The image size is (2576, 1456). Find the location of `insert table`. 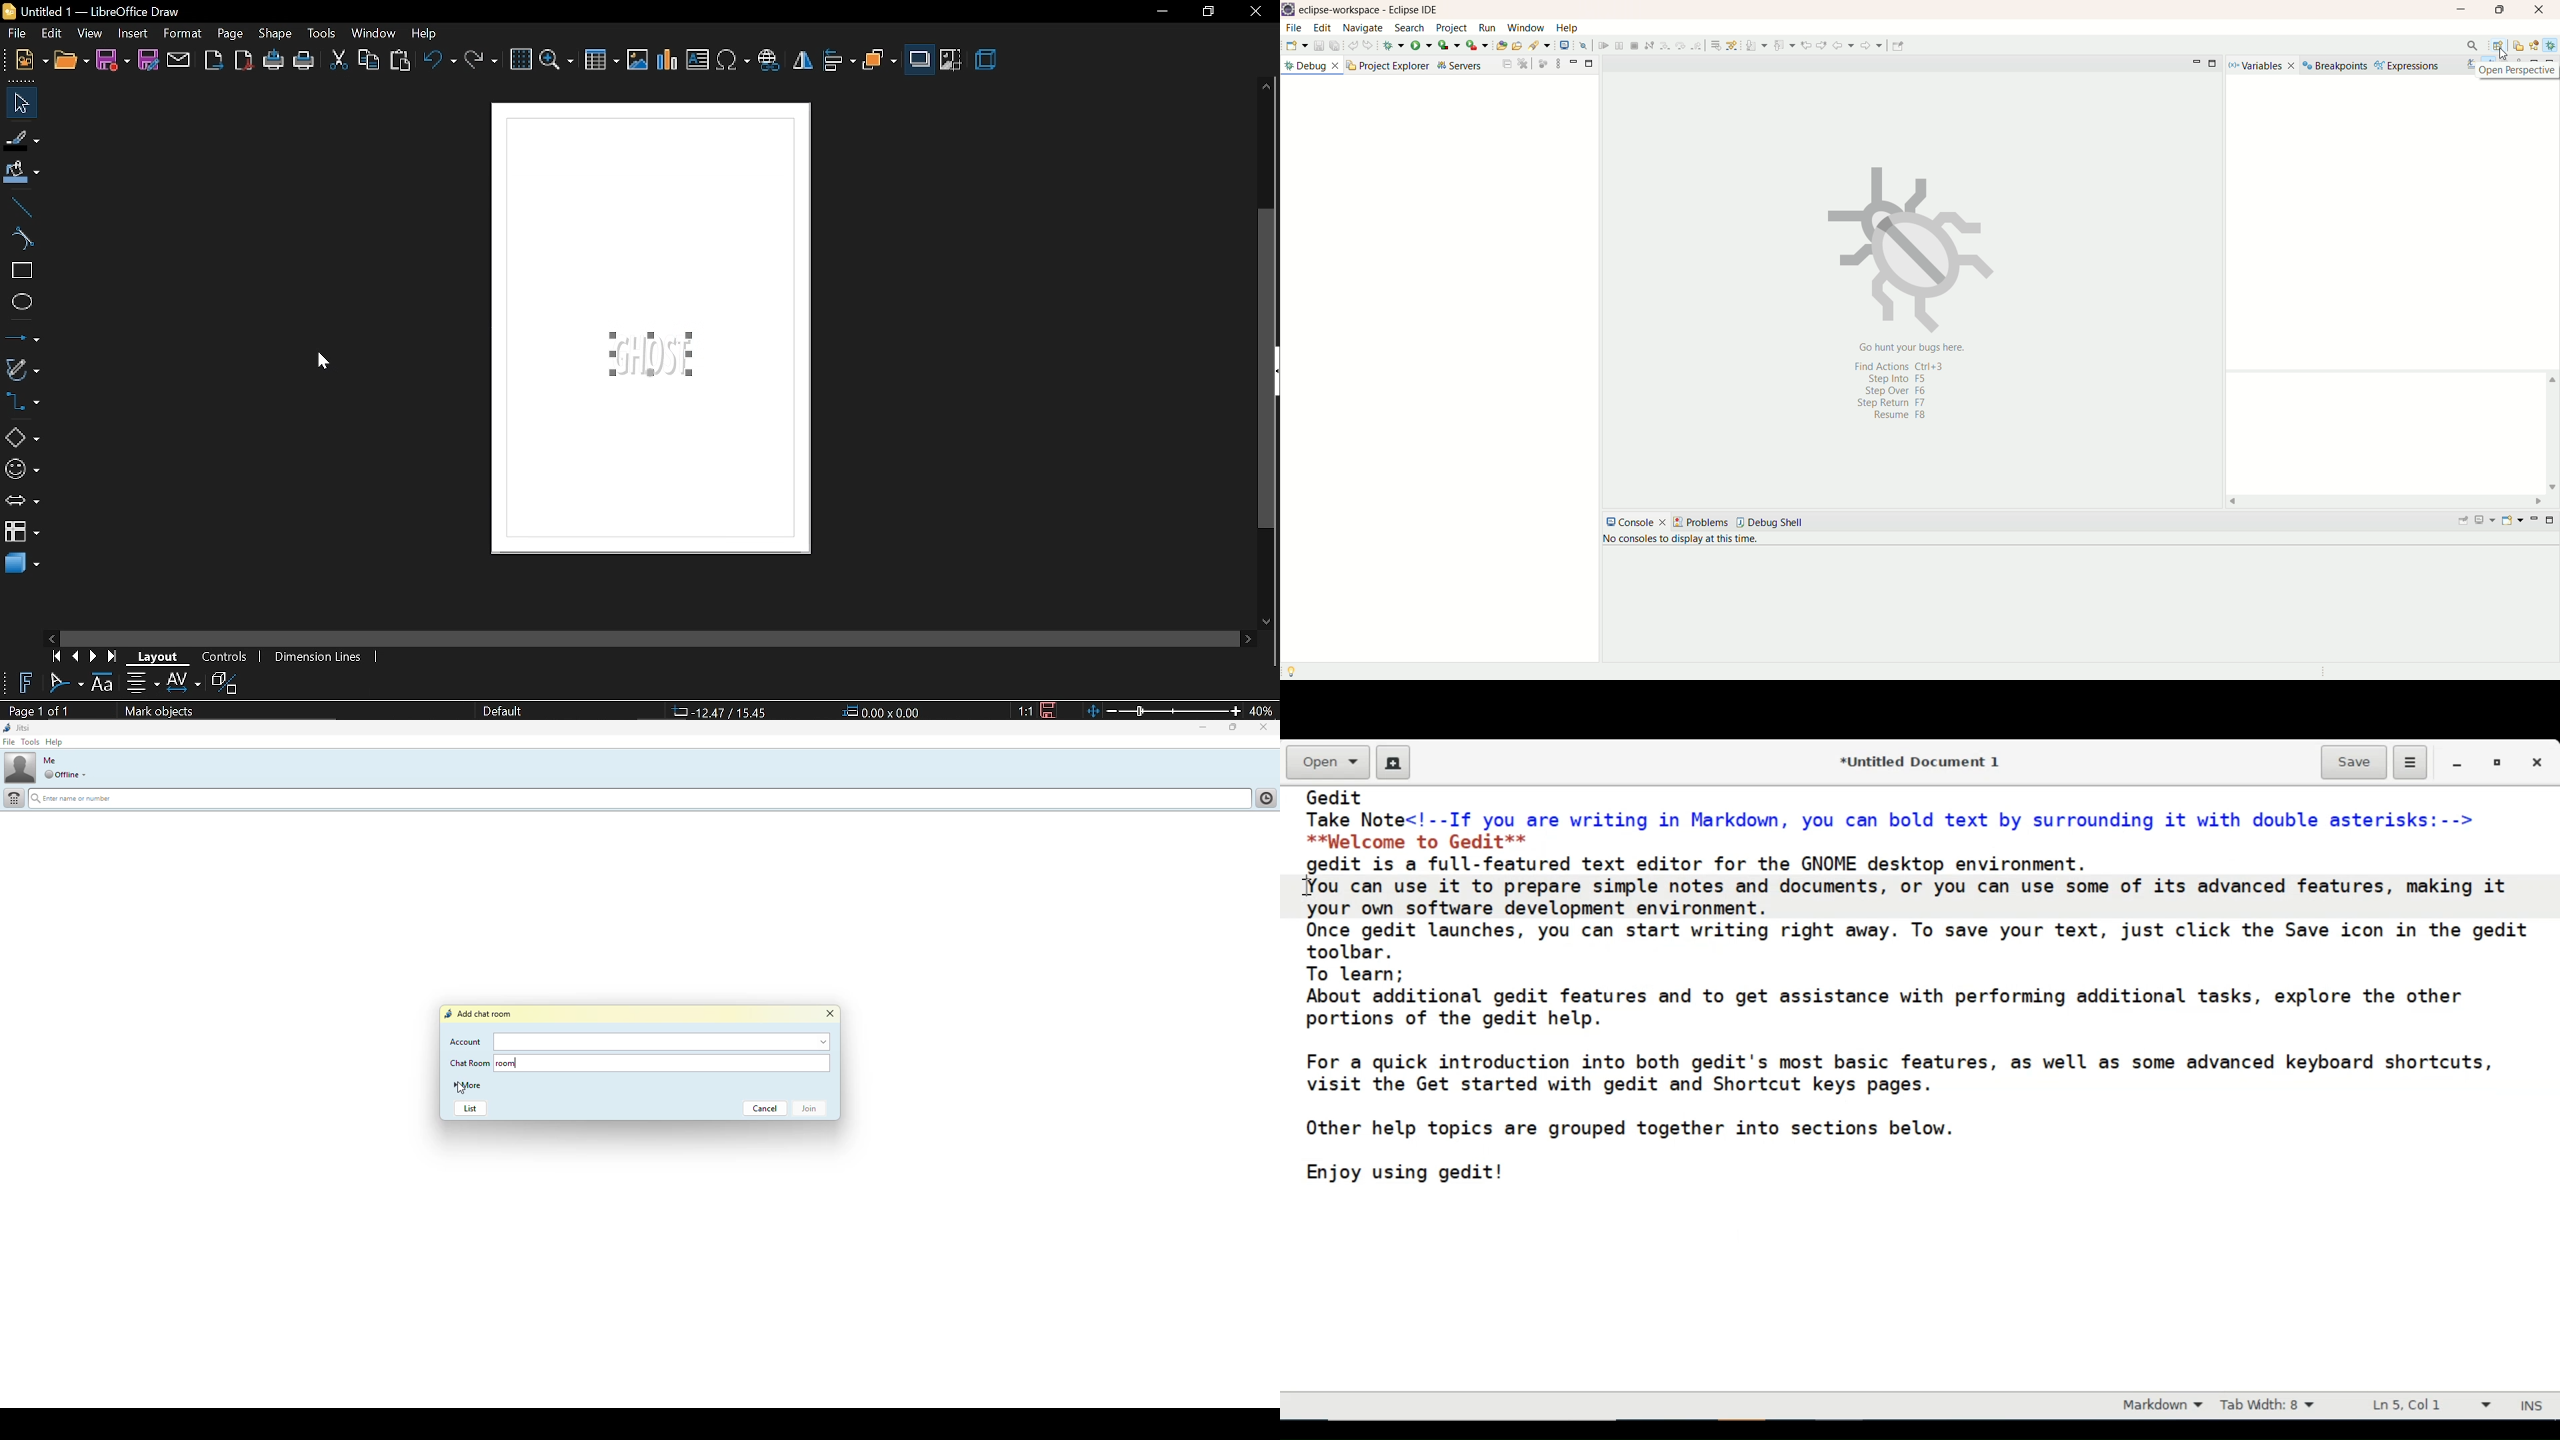

insert table is located at coordinates (601, 61).